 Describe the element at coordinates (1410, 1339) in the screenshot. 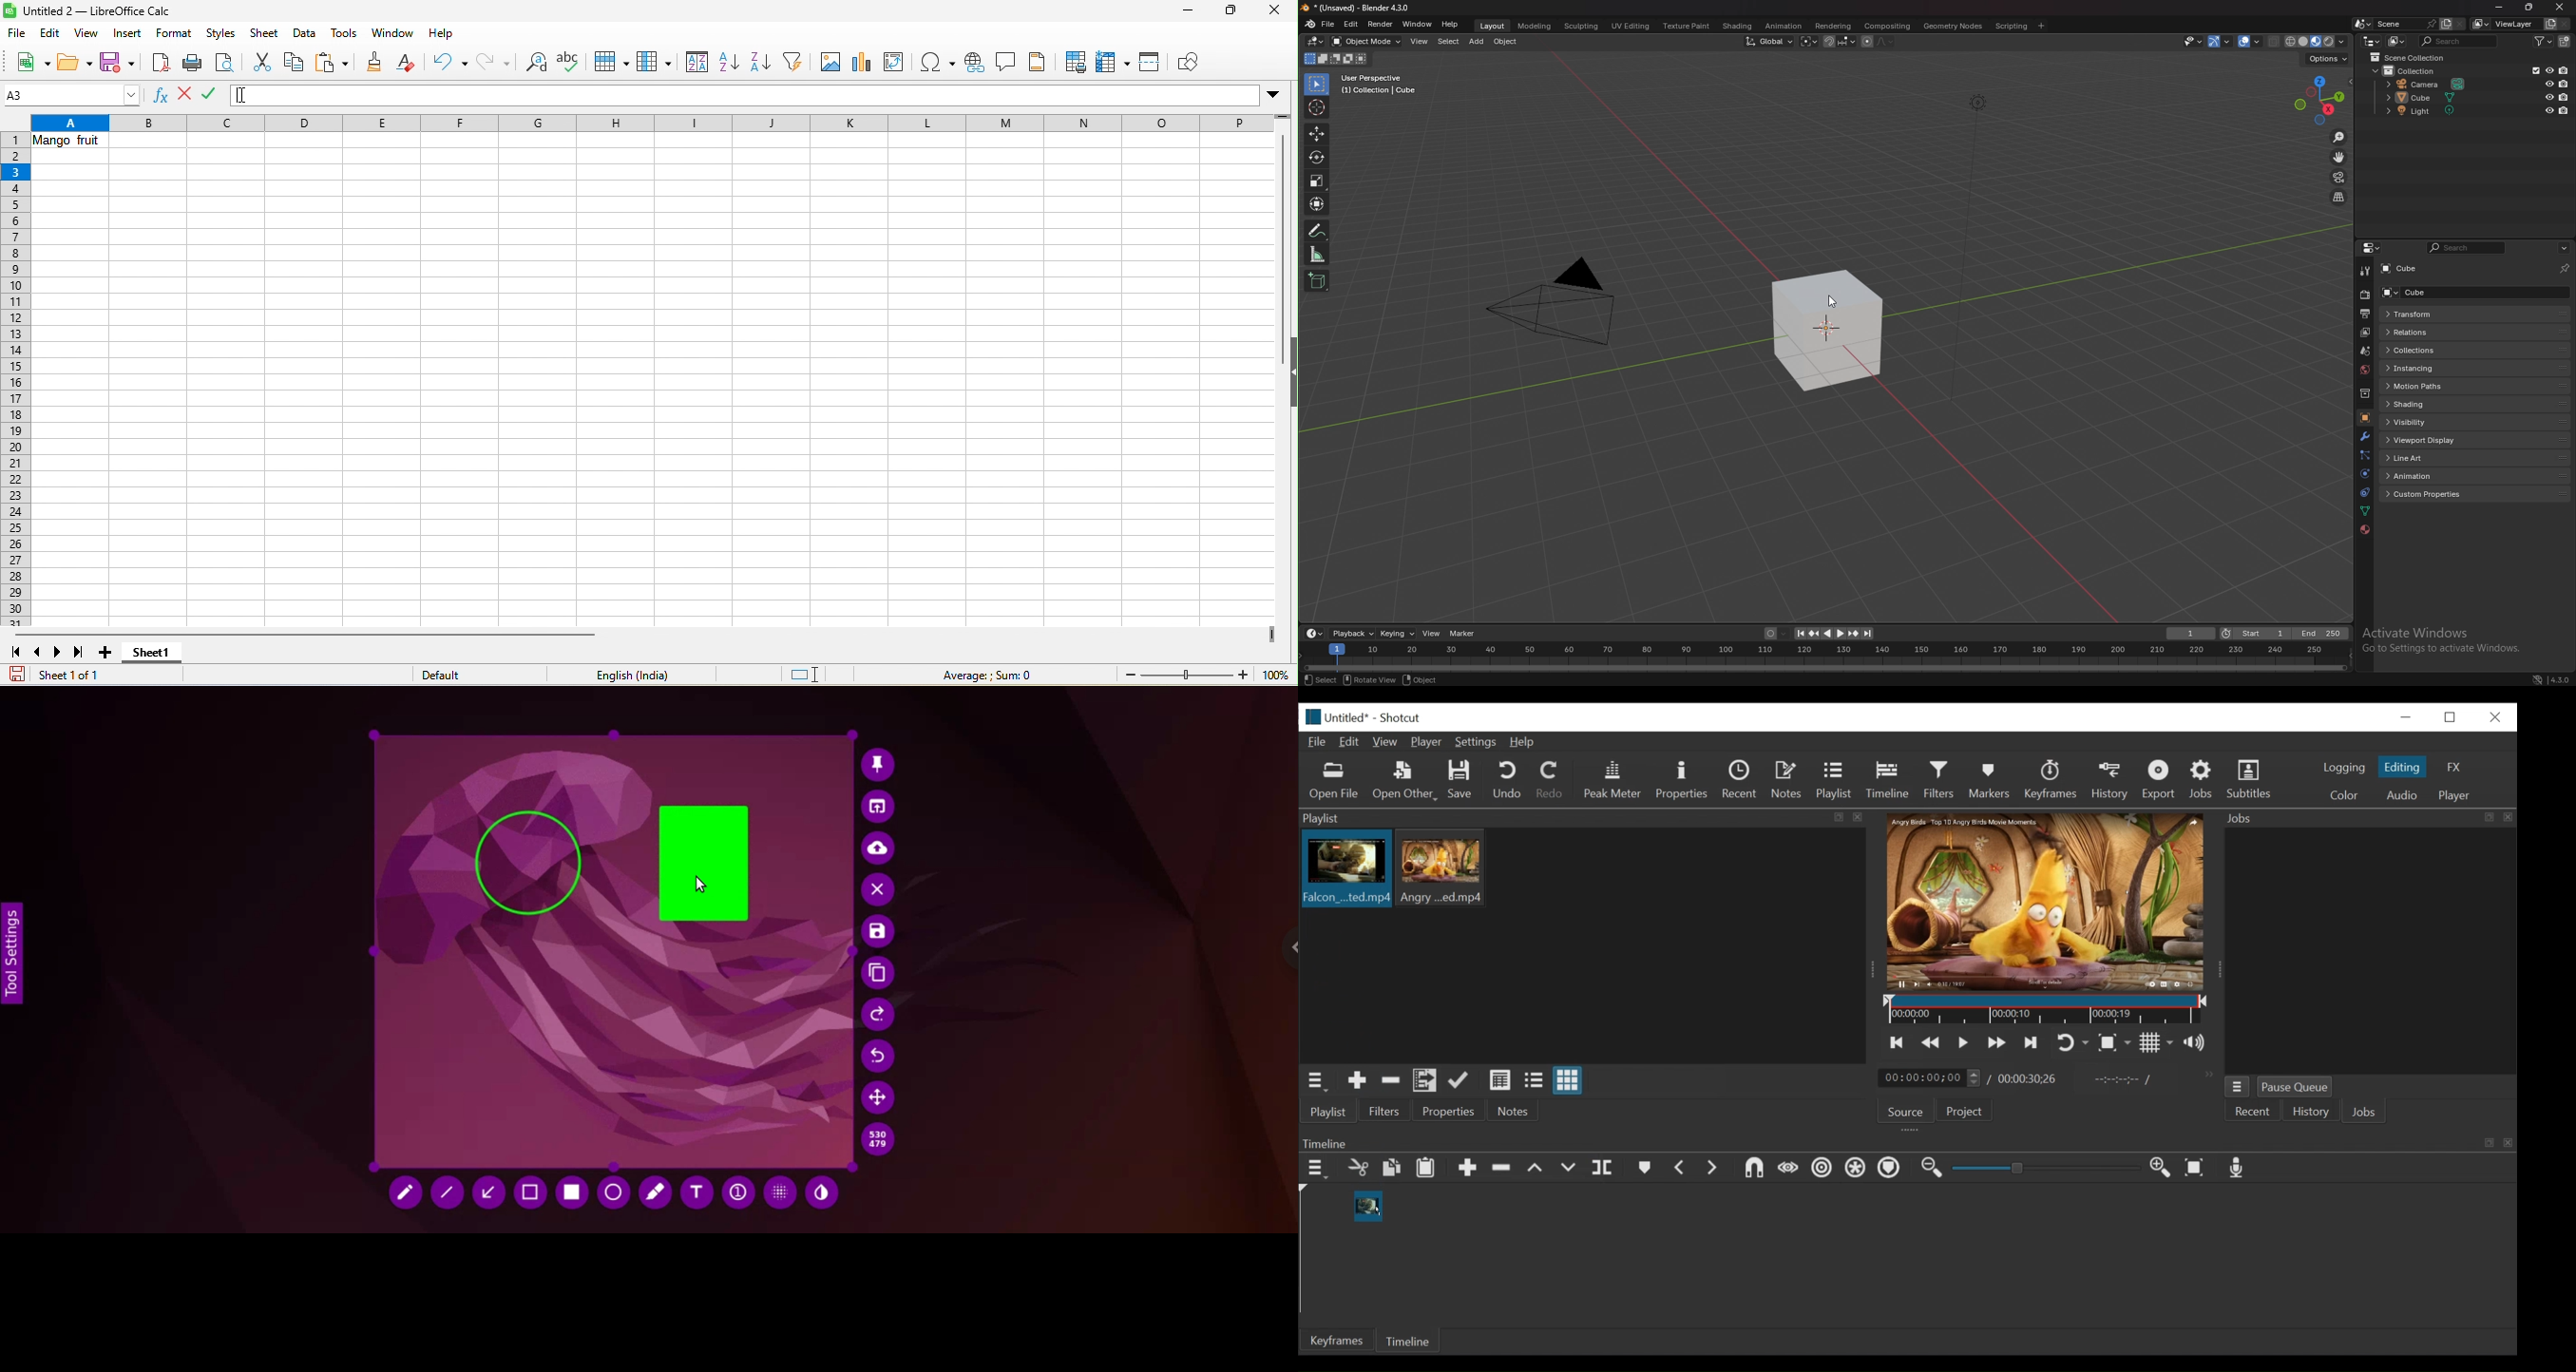

I see `Timeline` at that location.